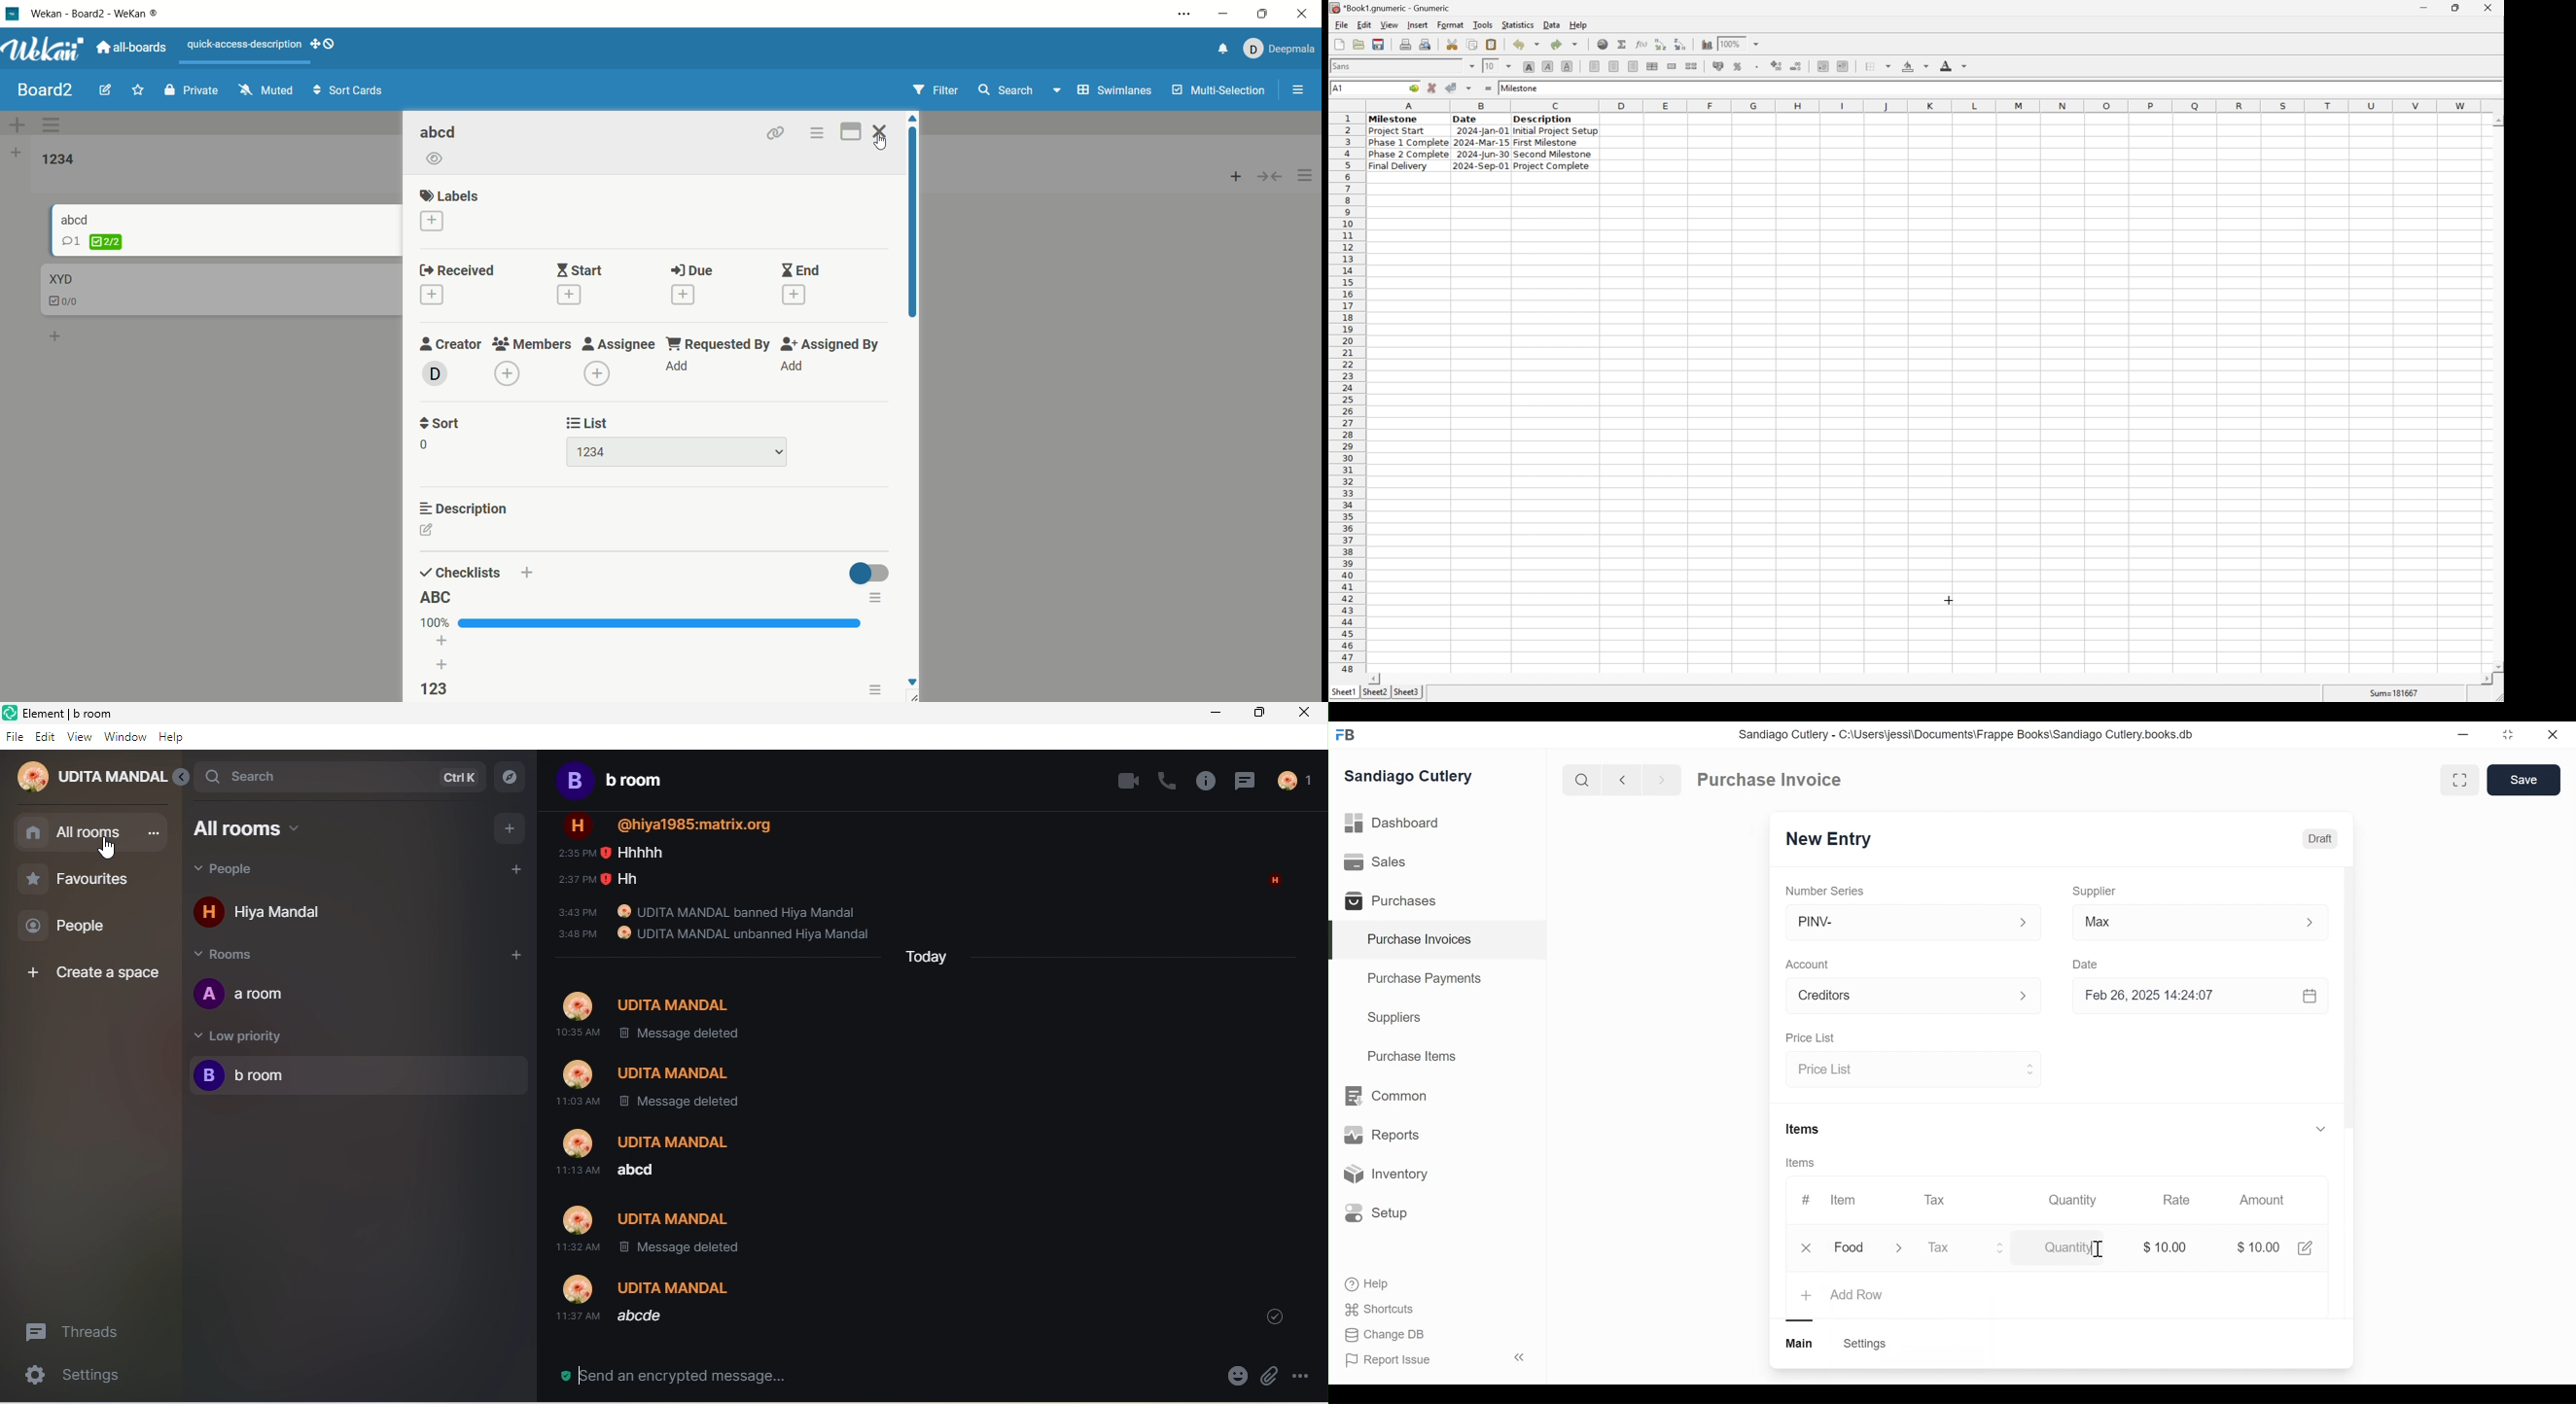 The image size is (2576, 1428). What do you see at coordinates (1384, 1175) in the screenshot?
I see `Inventory` at bounding box center [1384, 1175].